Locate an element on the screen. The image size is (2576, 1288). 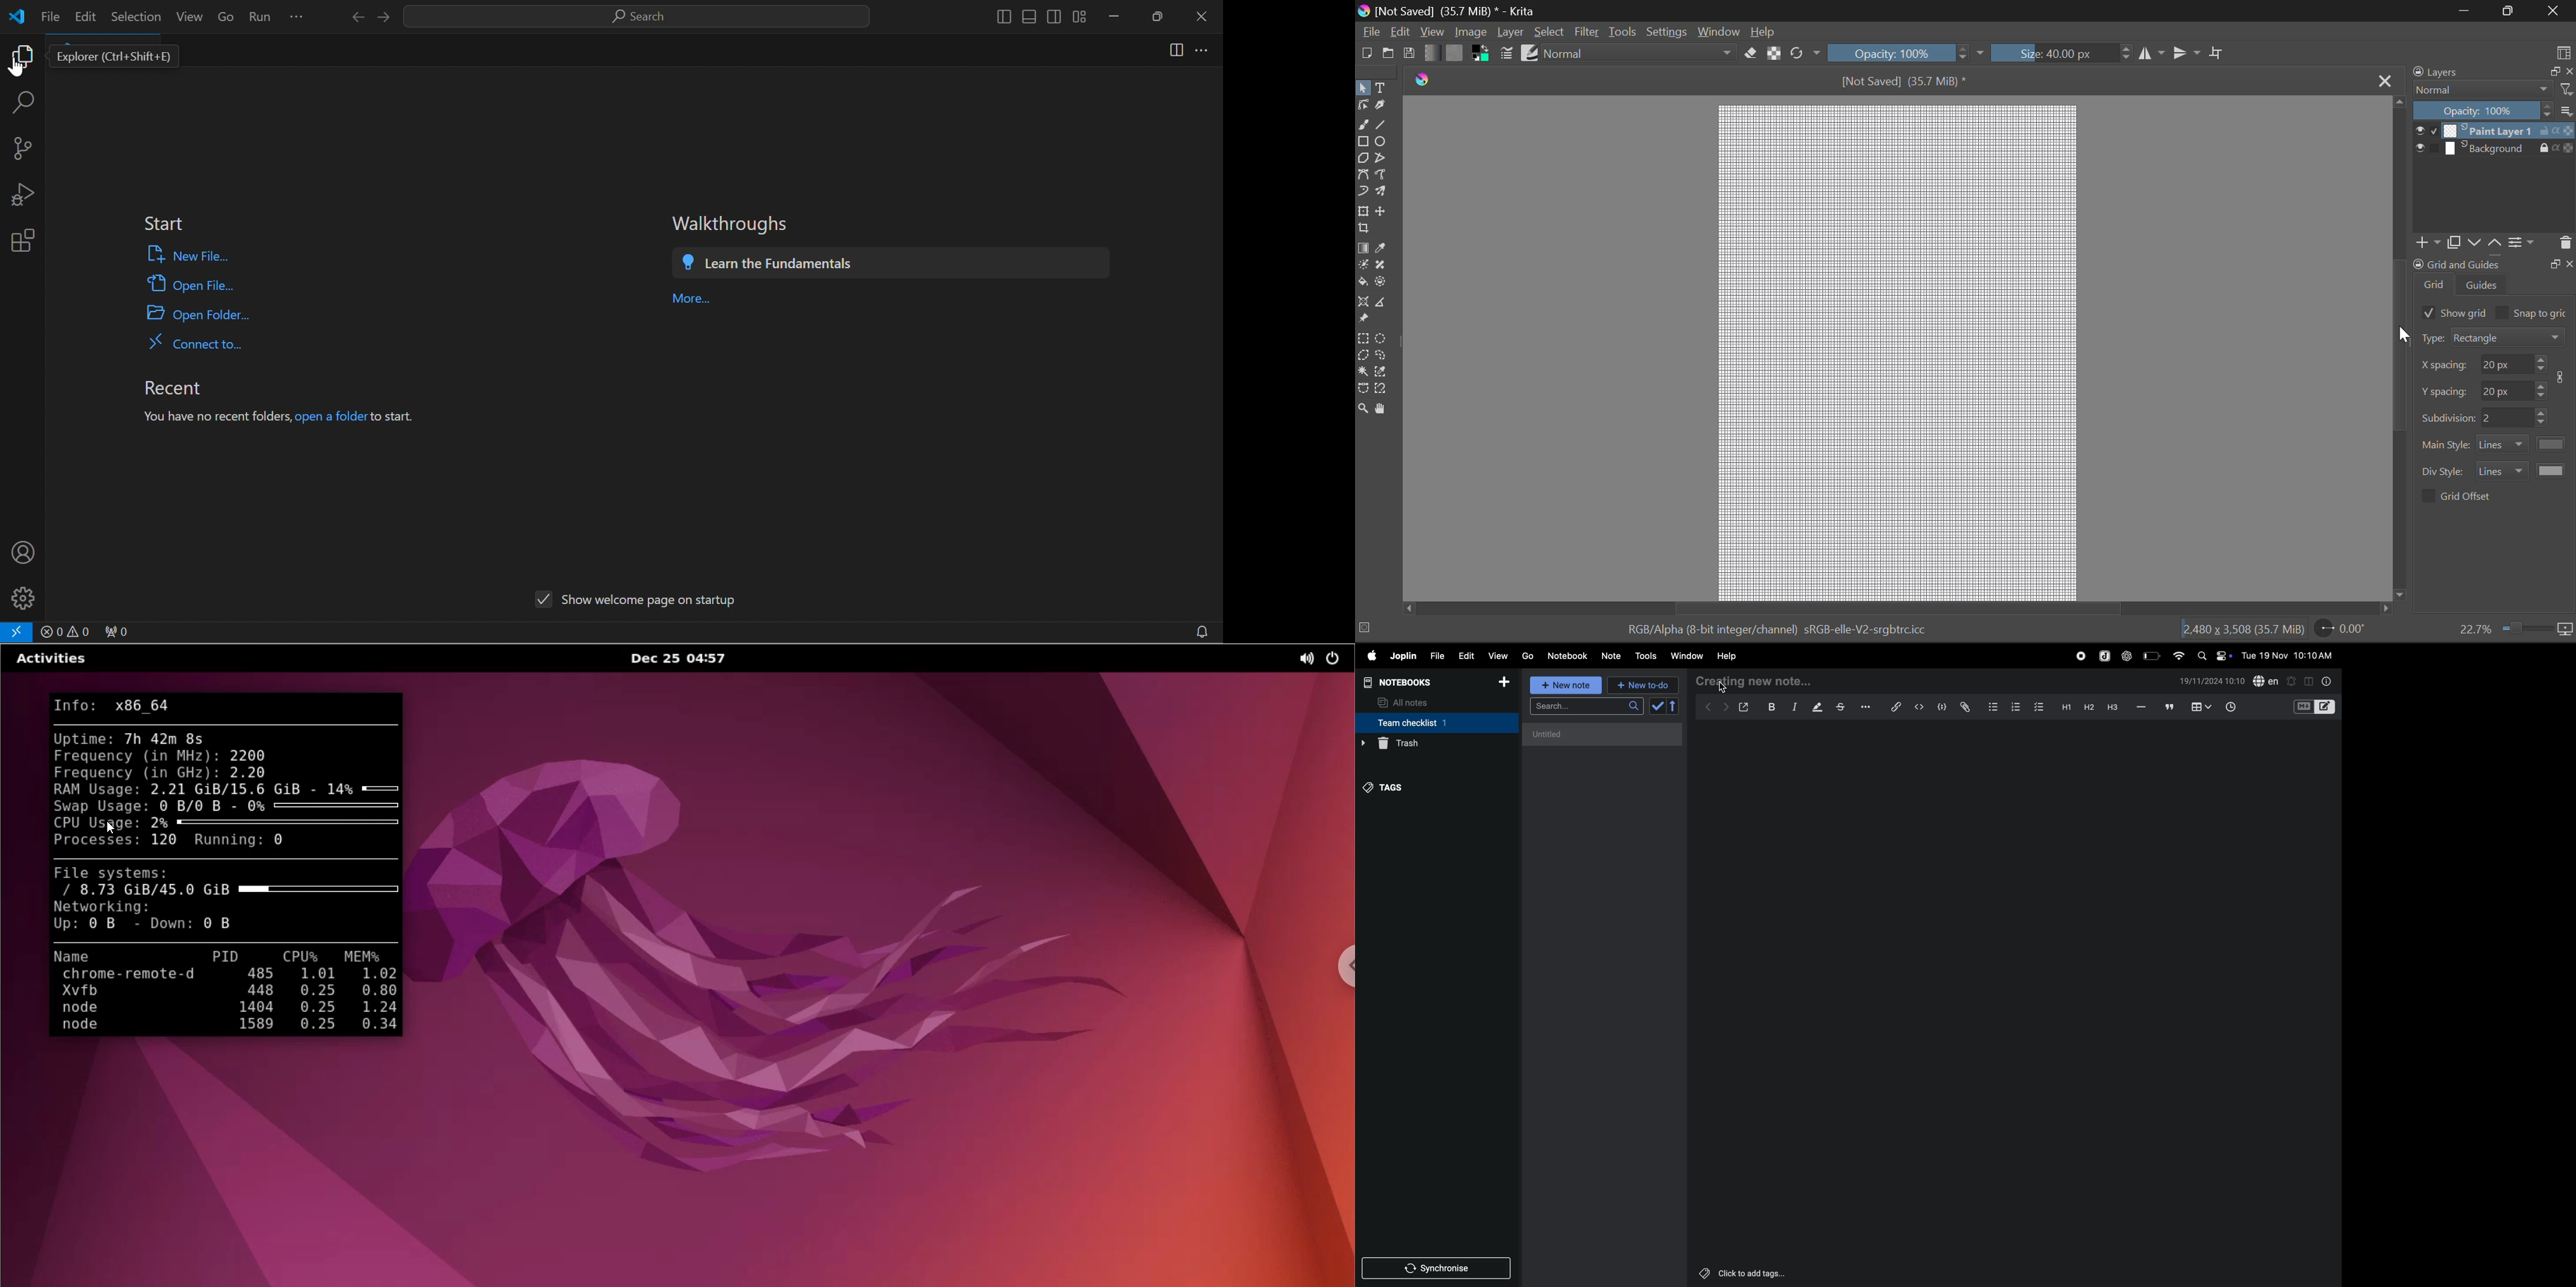
apple menu is located at coordinates (1371, 656).